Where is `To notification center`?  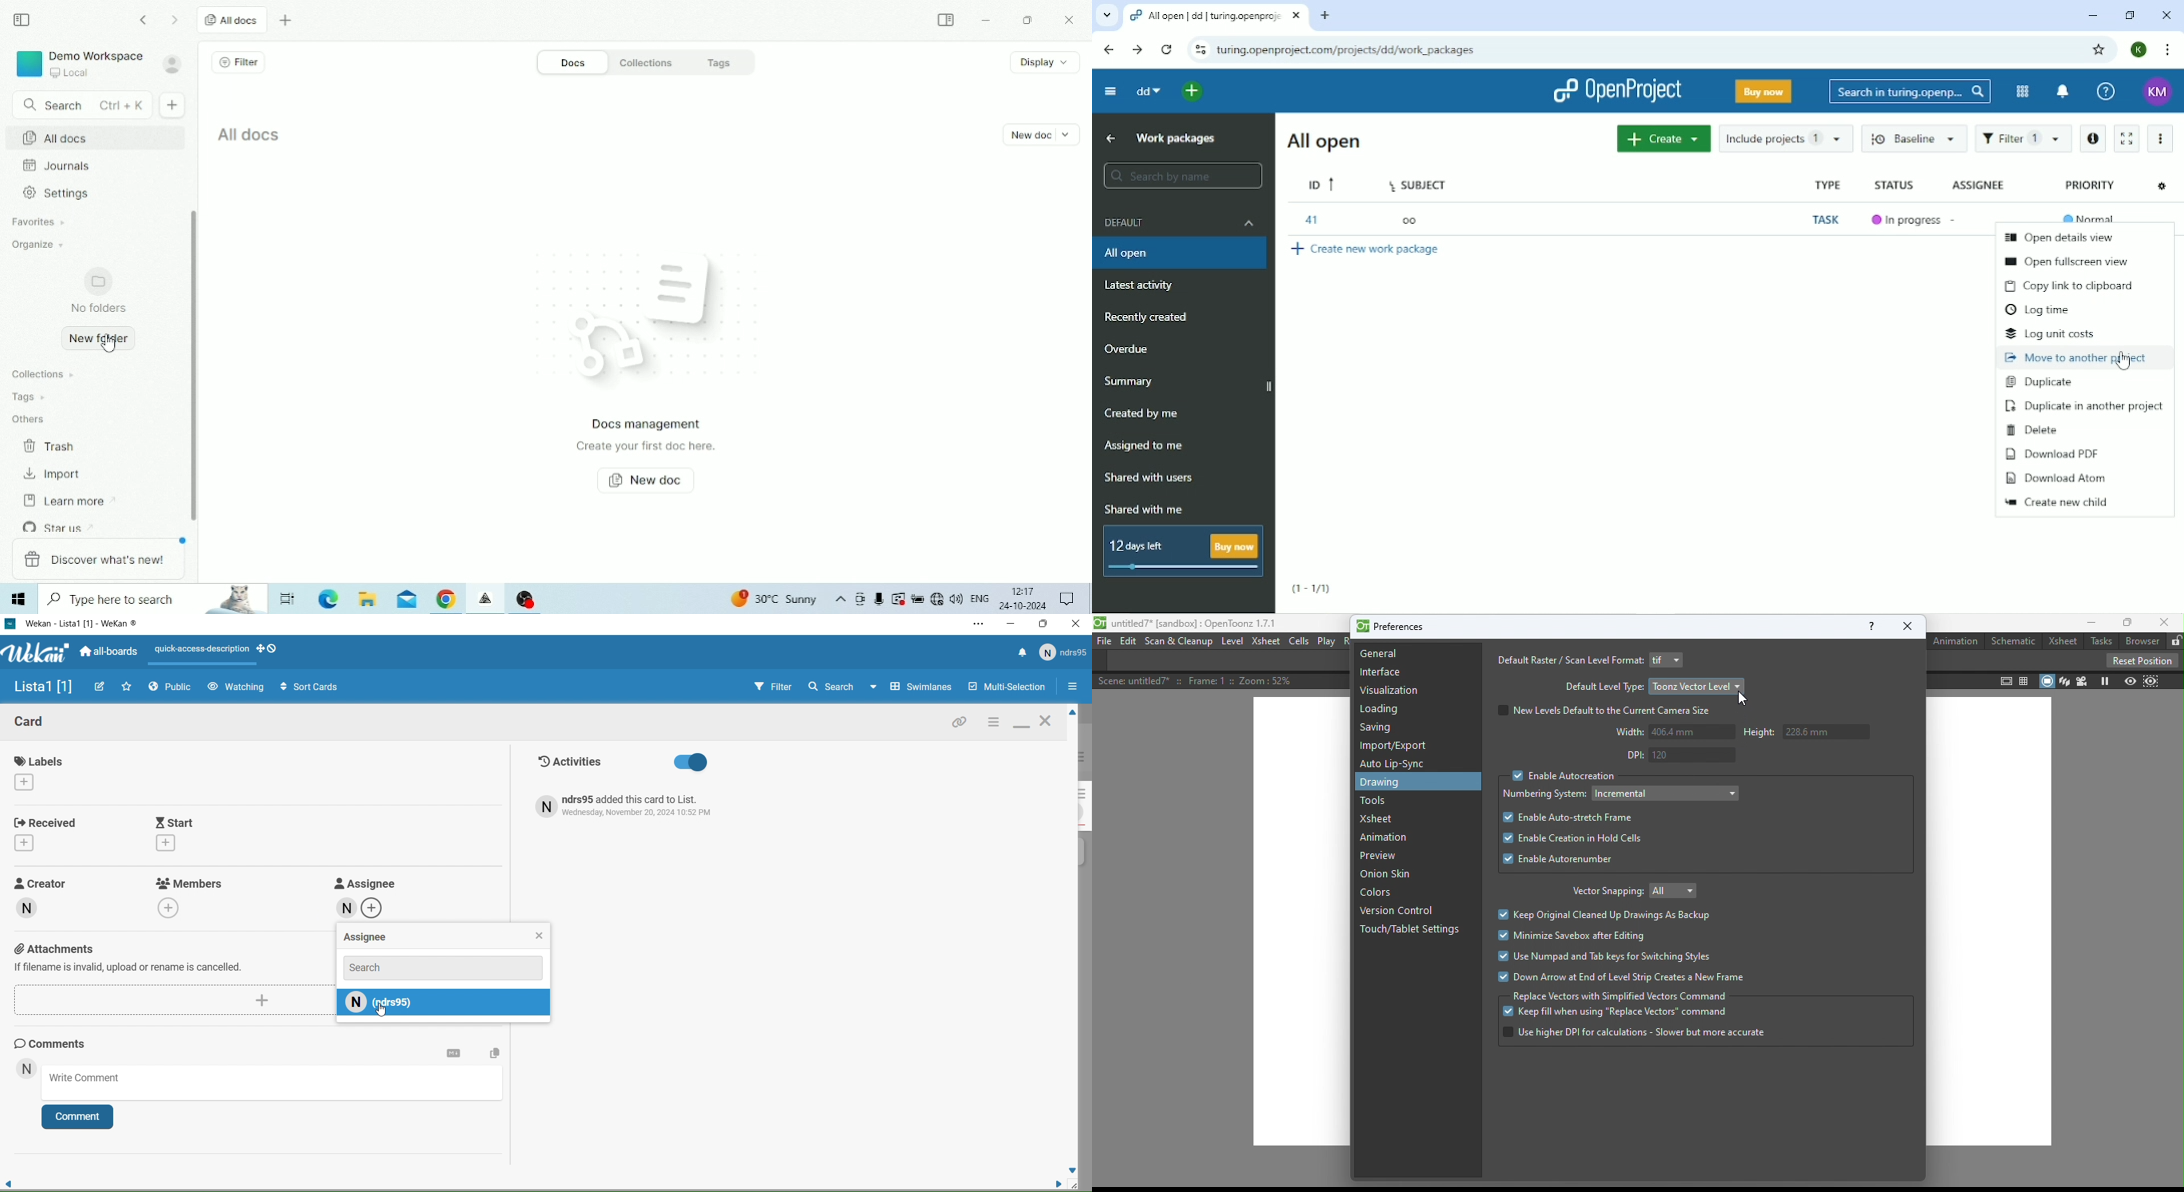 To notification center is located at coordinates (2060, 91).